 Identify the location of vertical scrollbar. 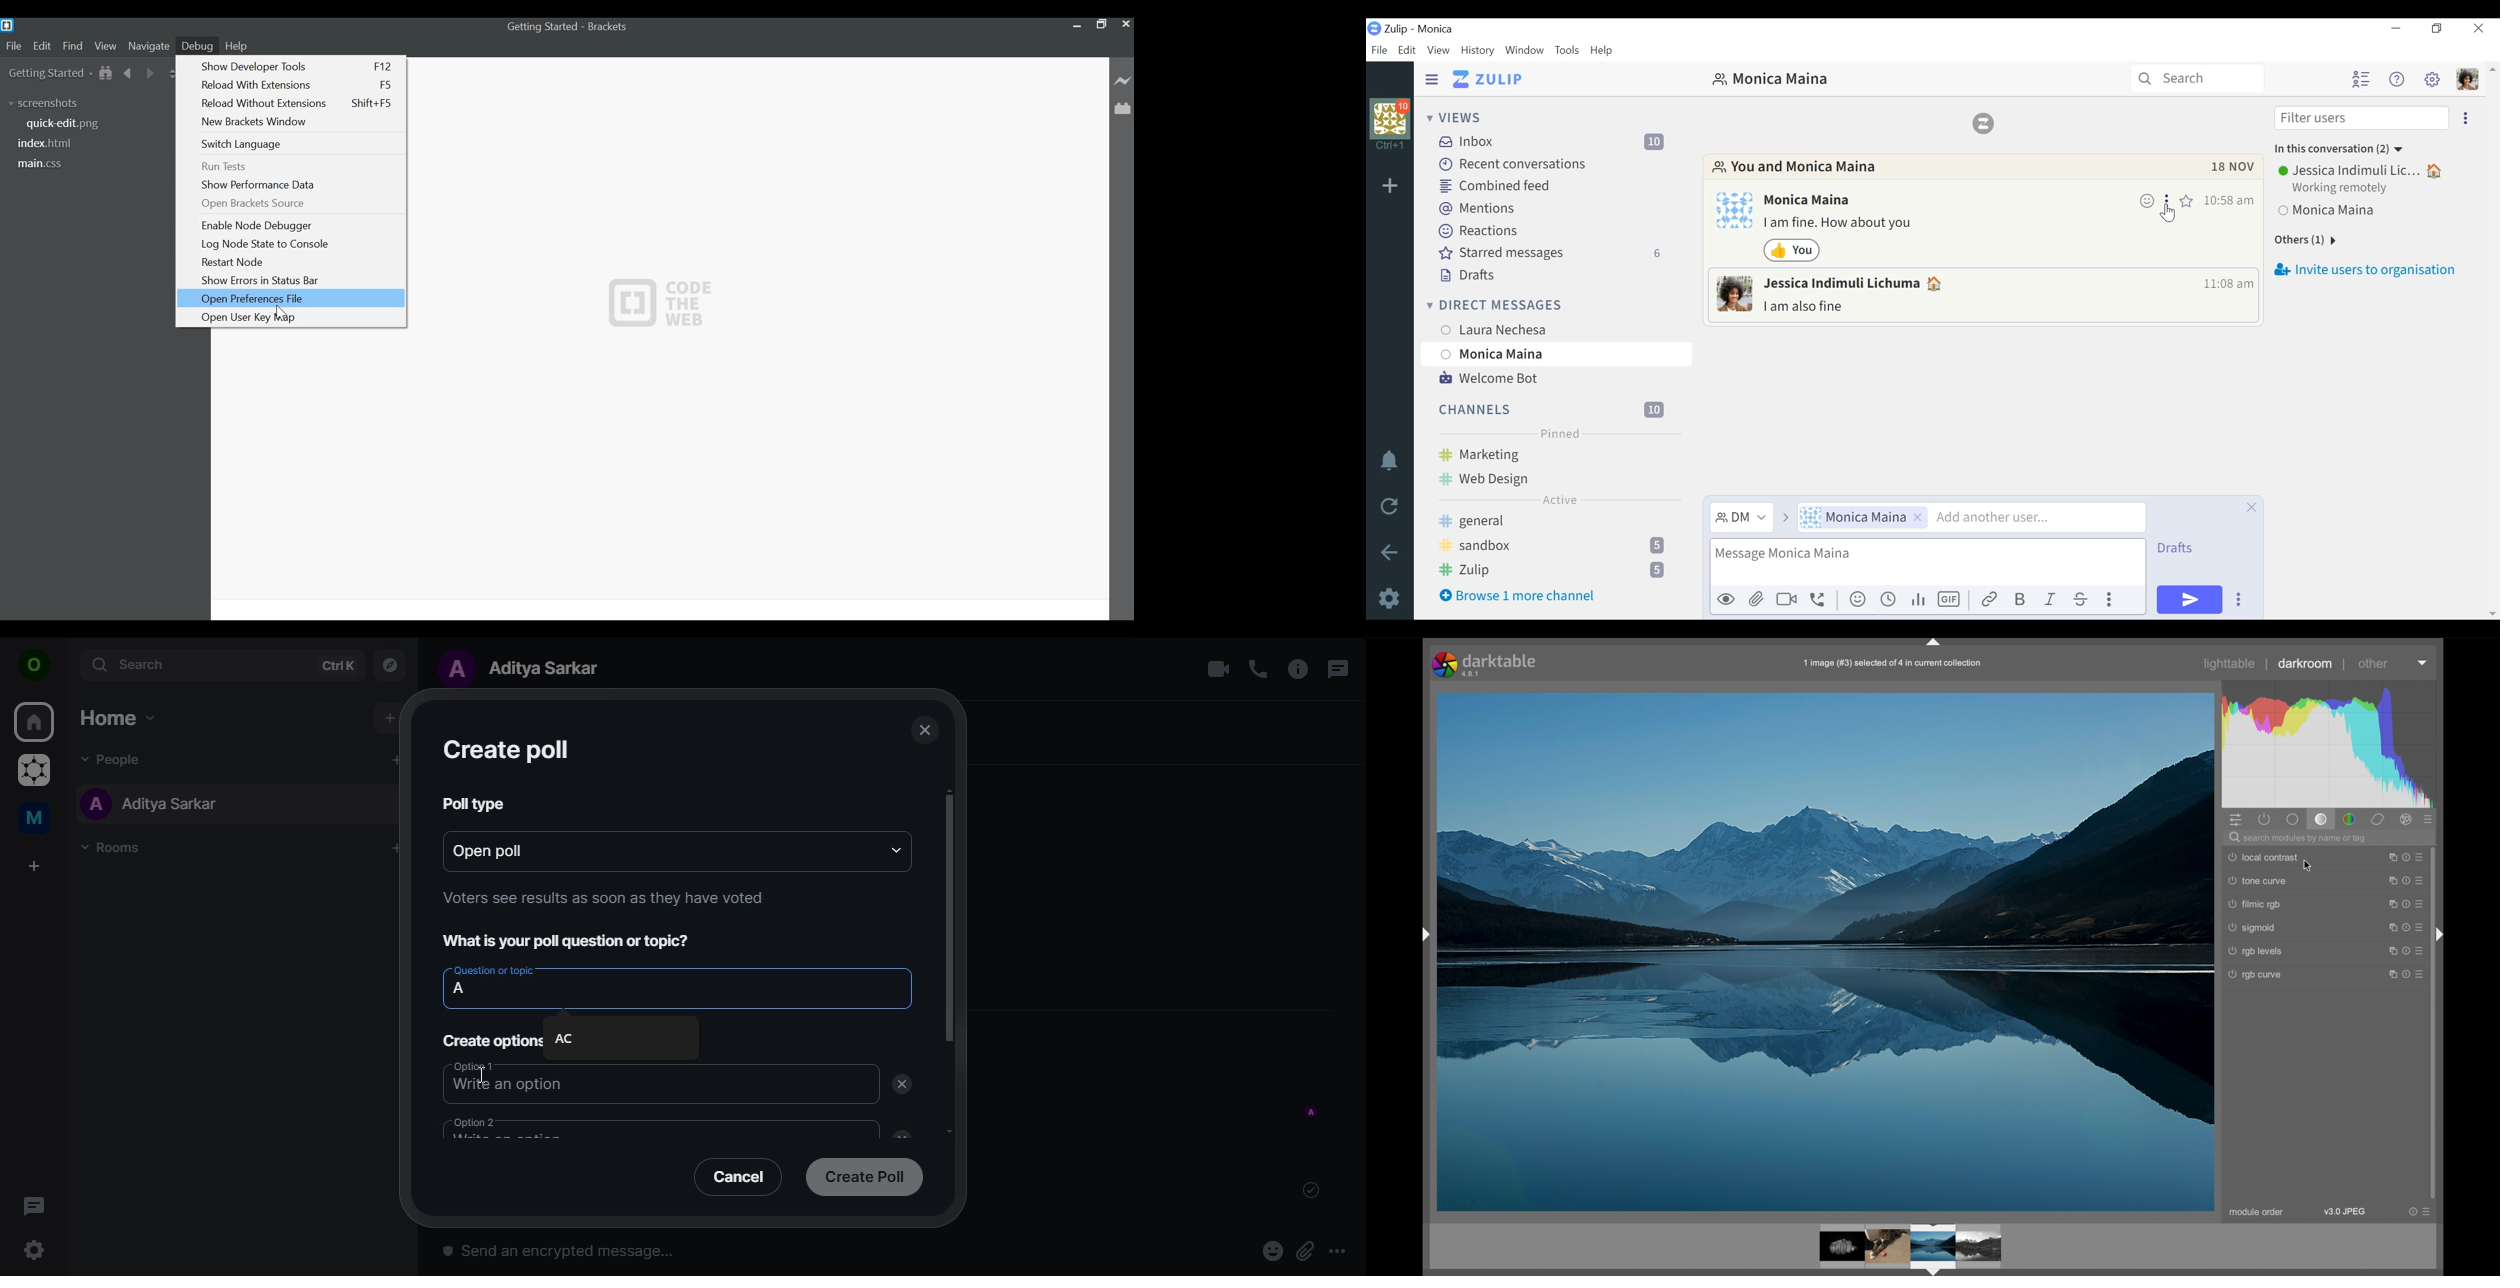
(2492, 341).